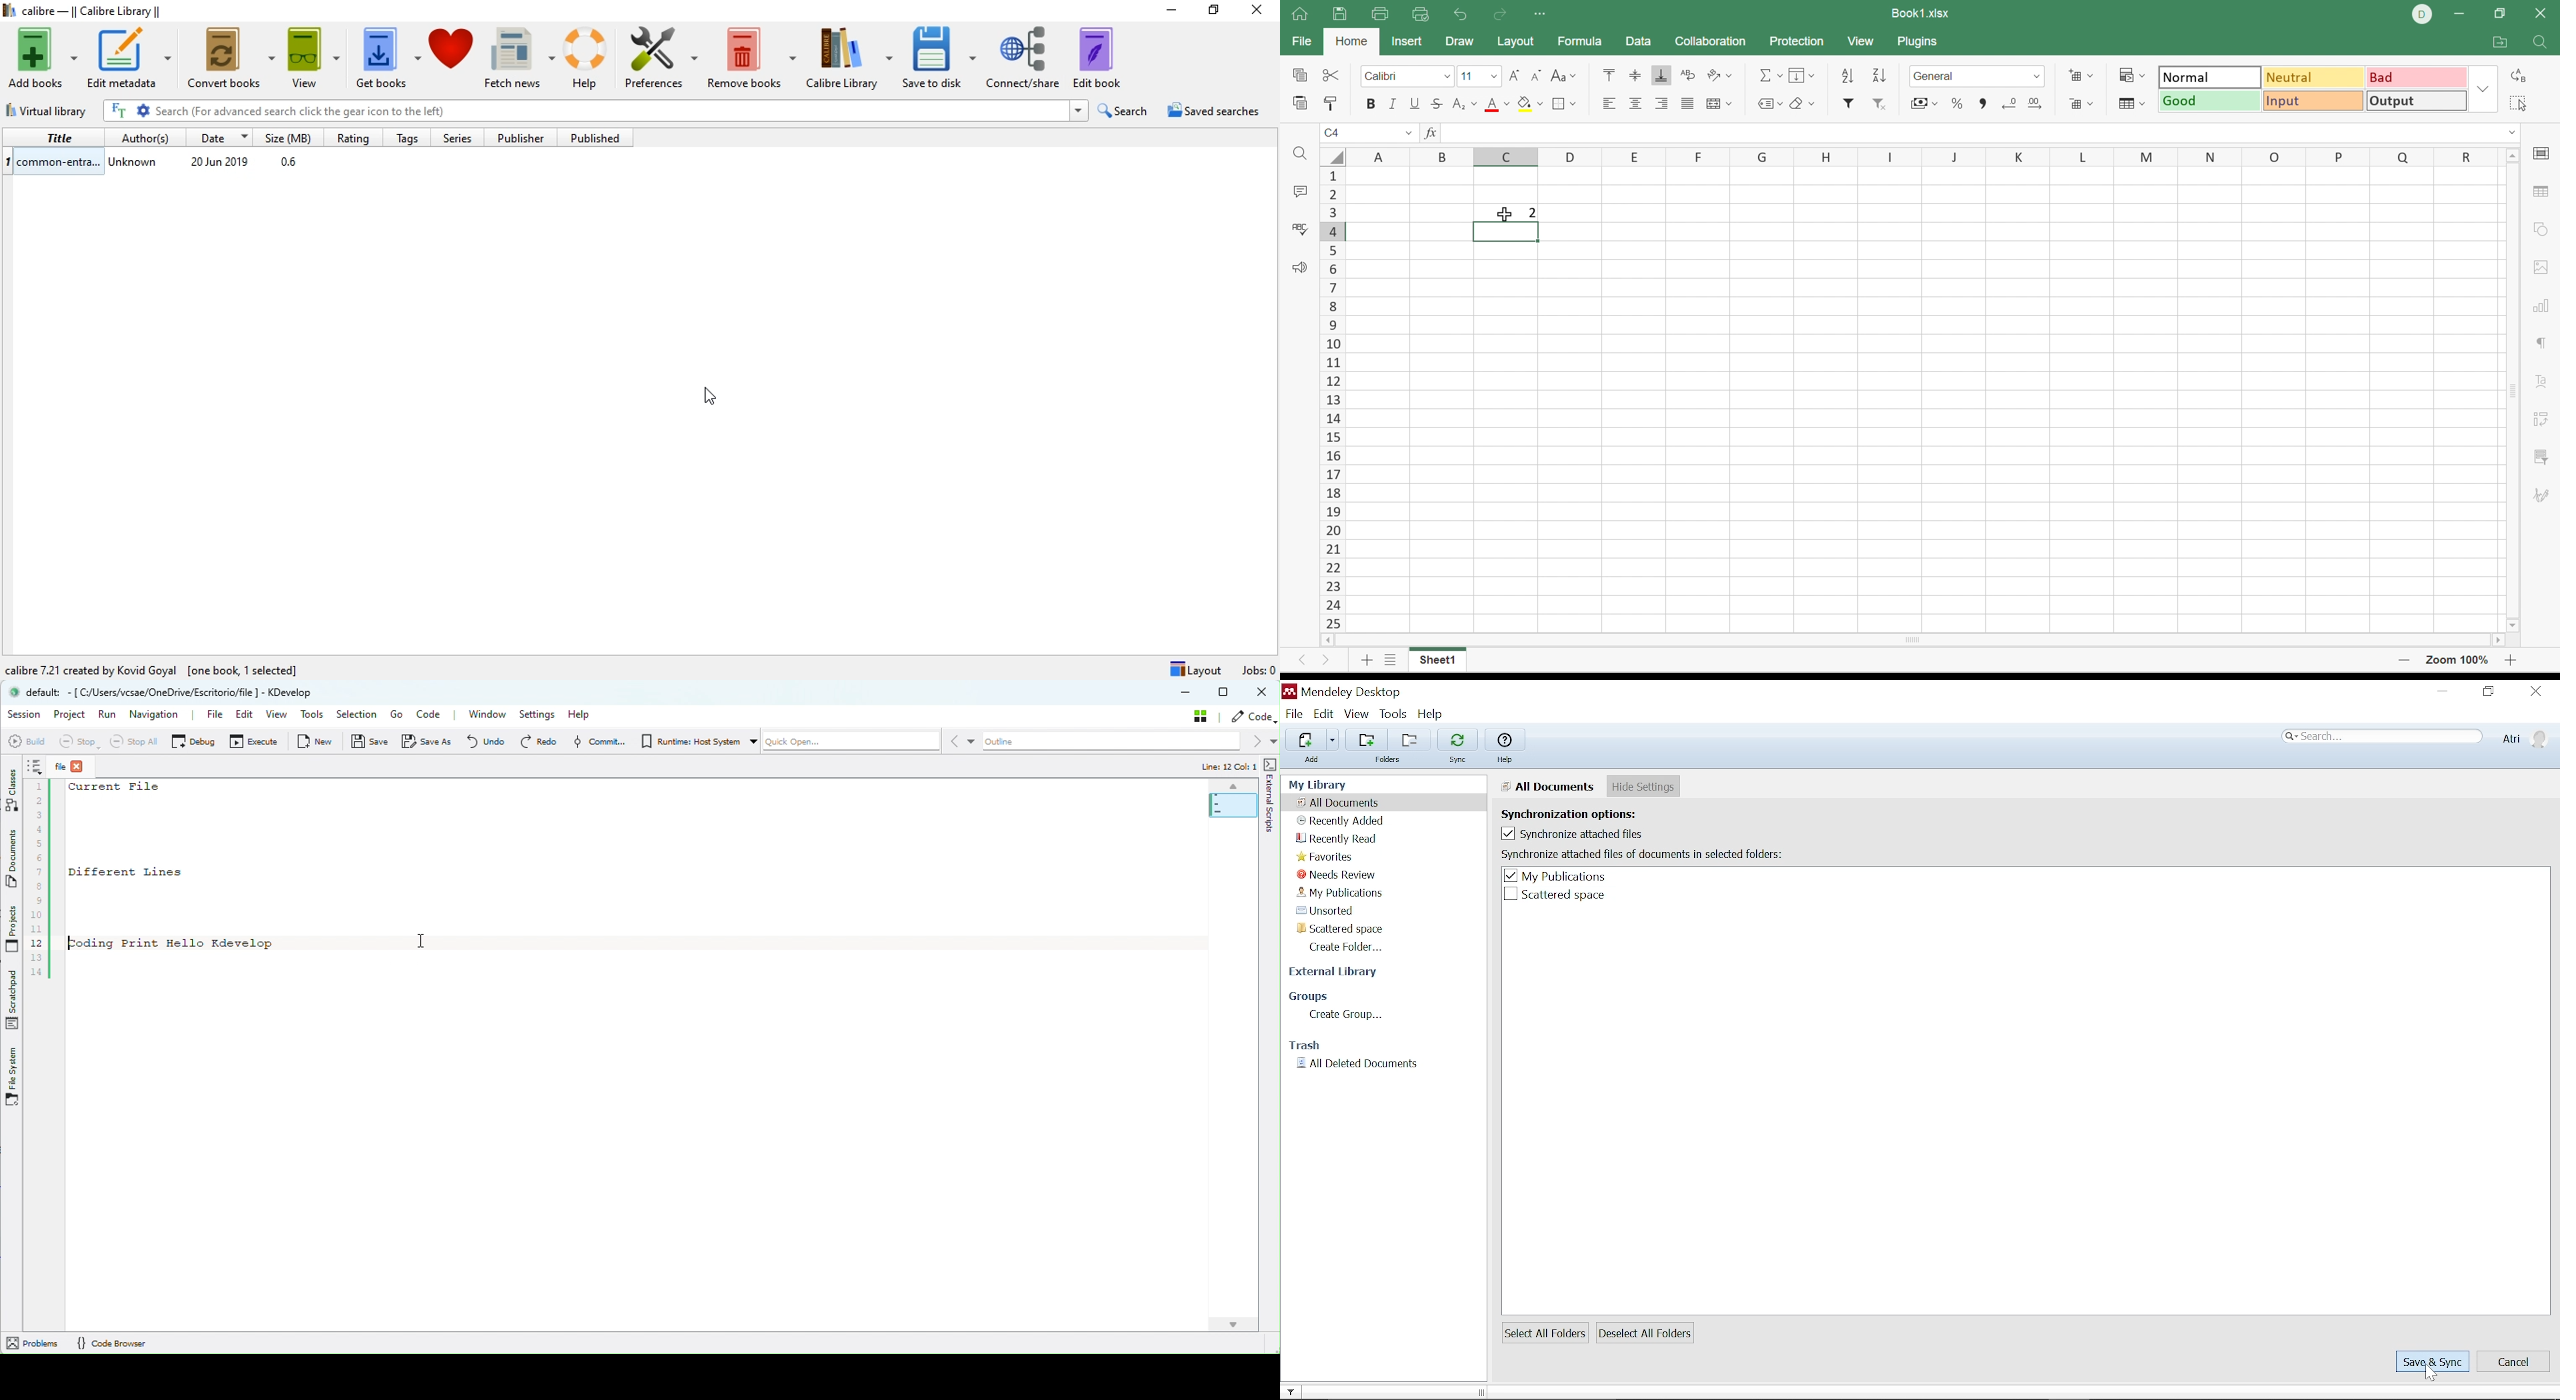 The width and height of the screenshot is (2576, 1400). What do you see at coordinates (2543, 495) in the screenshot?
I see `signature settings` at bounding box center [2543, 495].